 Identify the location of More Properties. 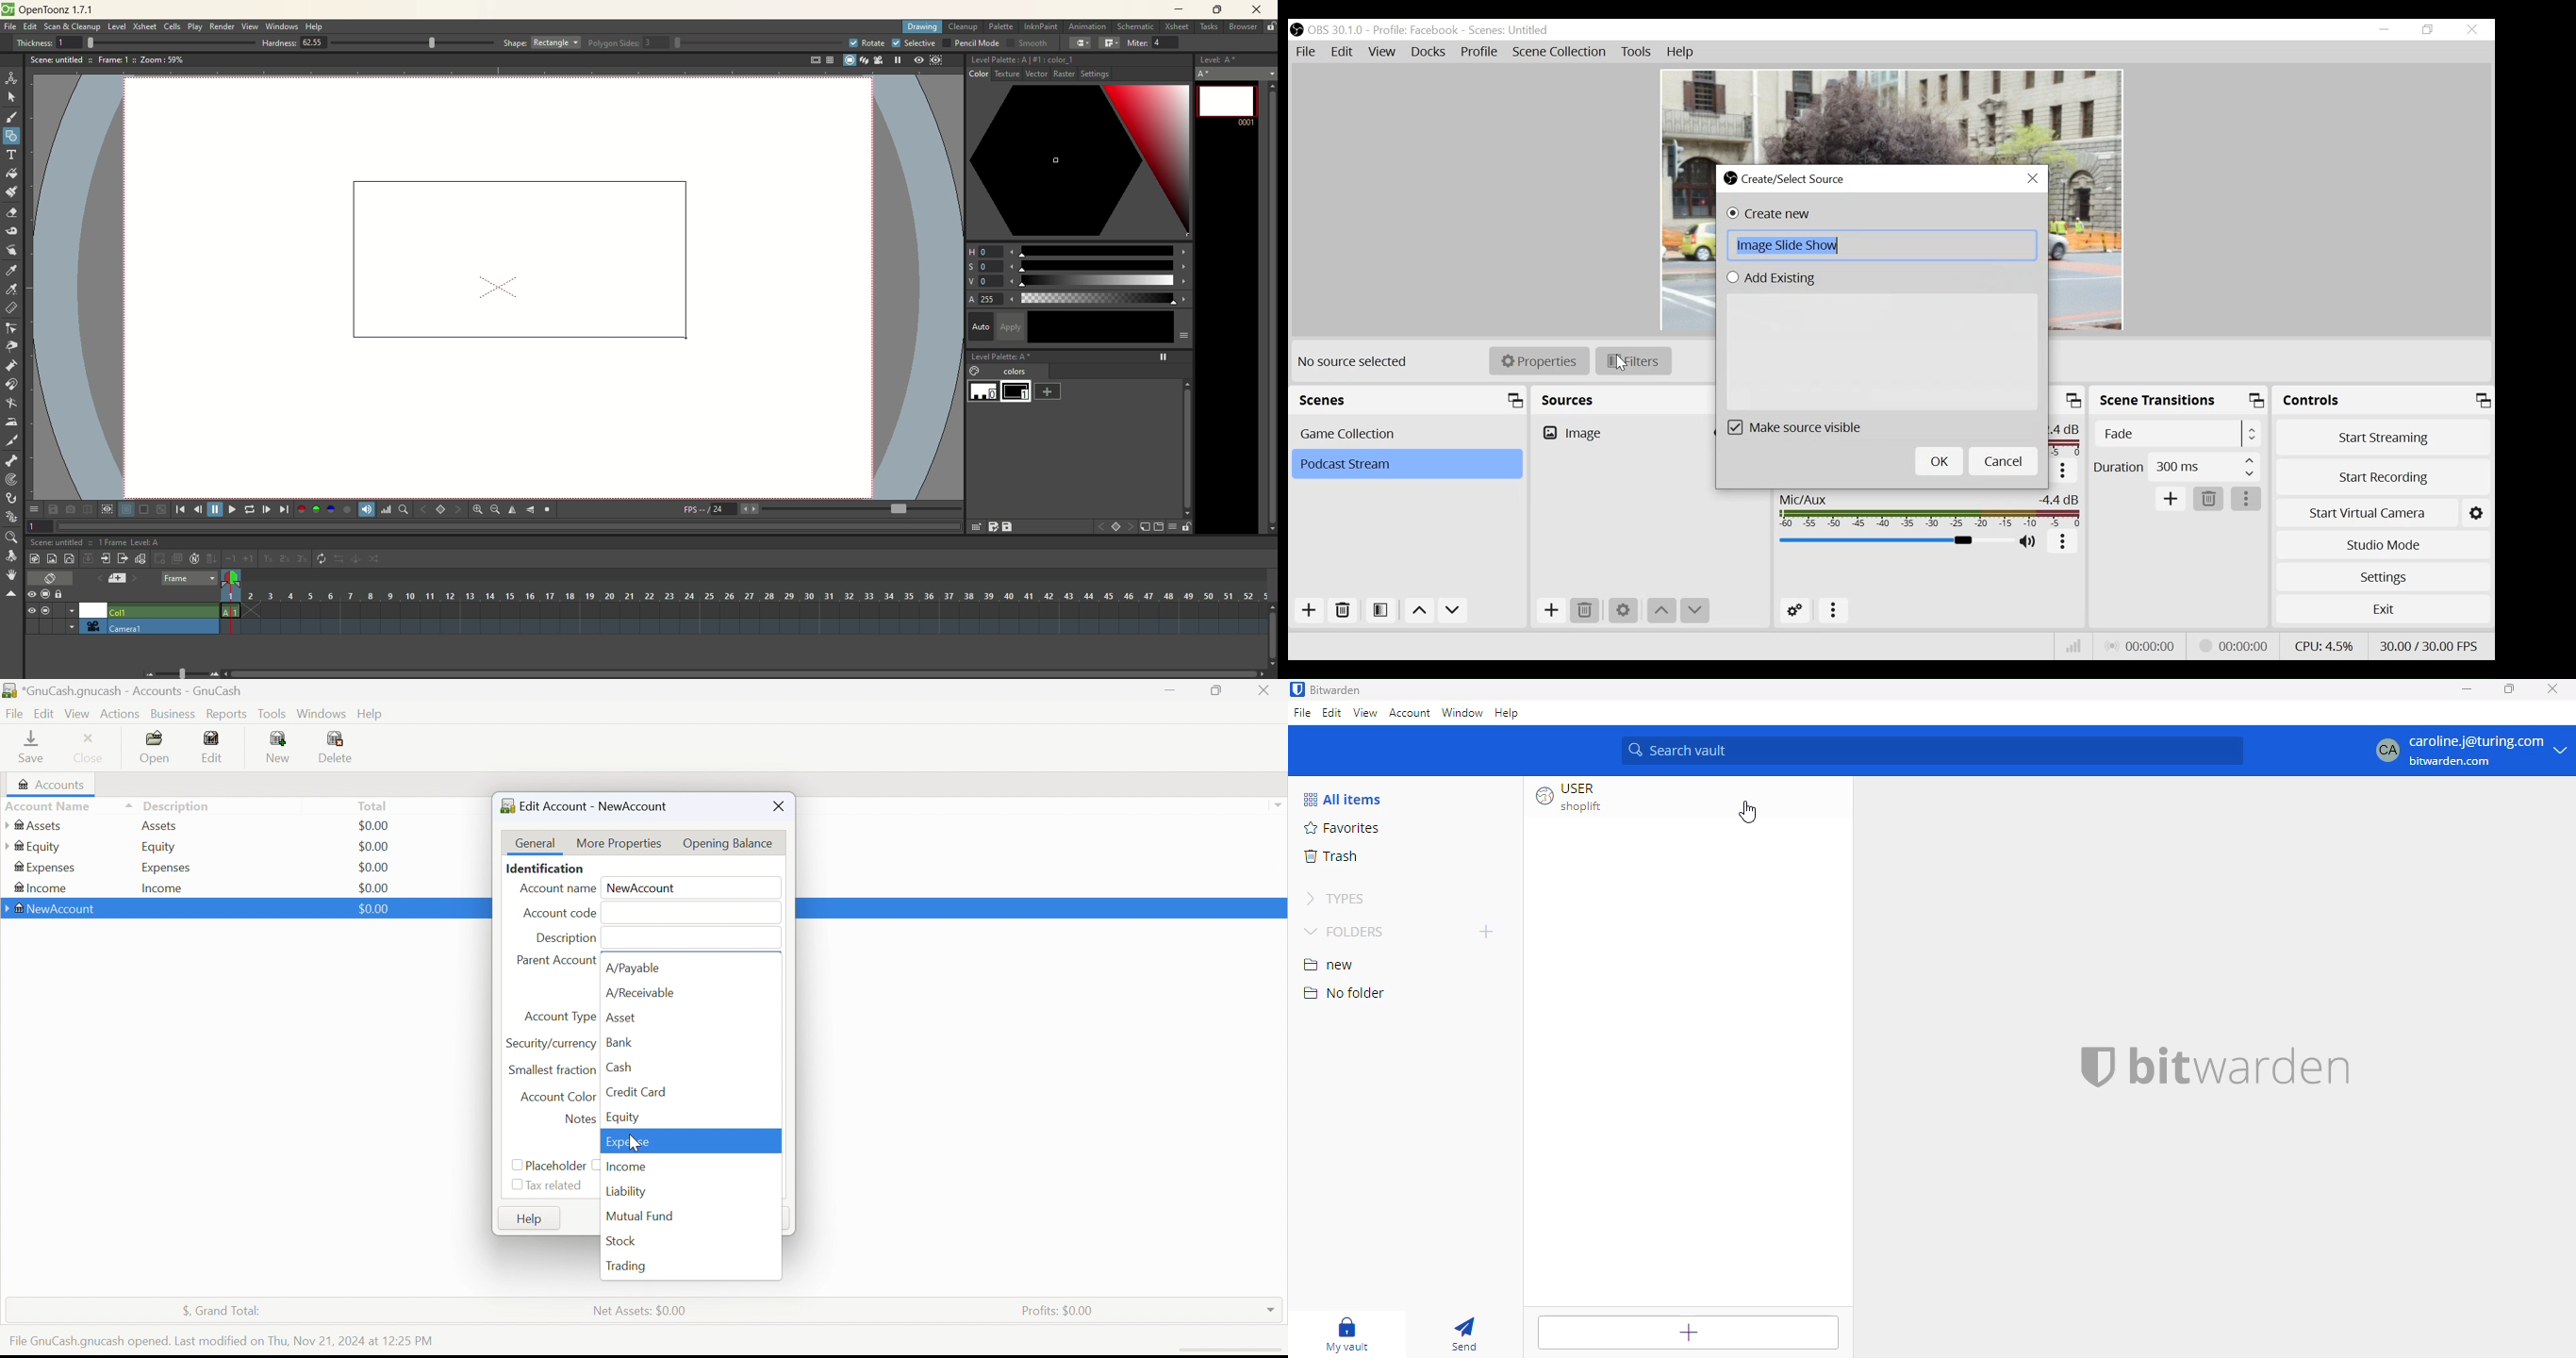
(619, 842).